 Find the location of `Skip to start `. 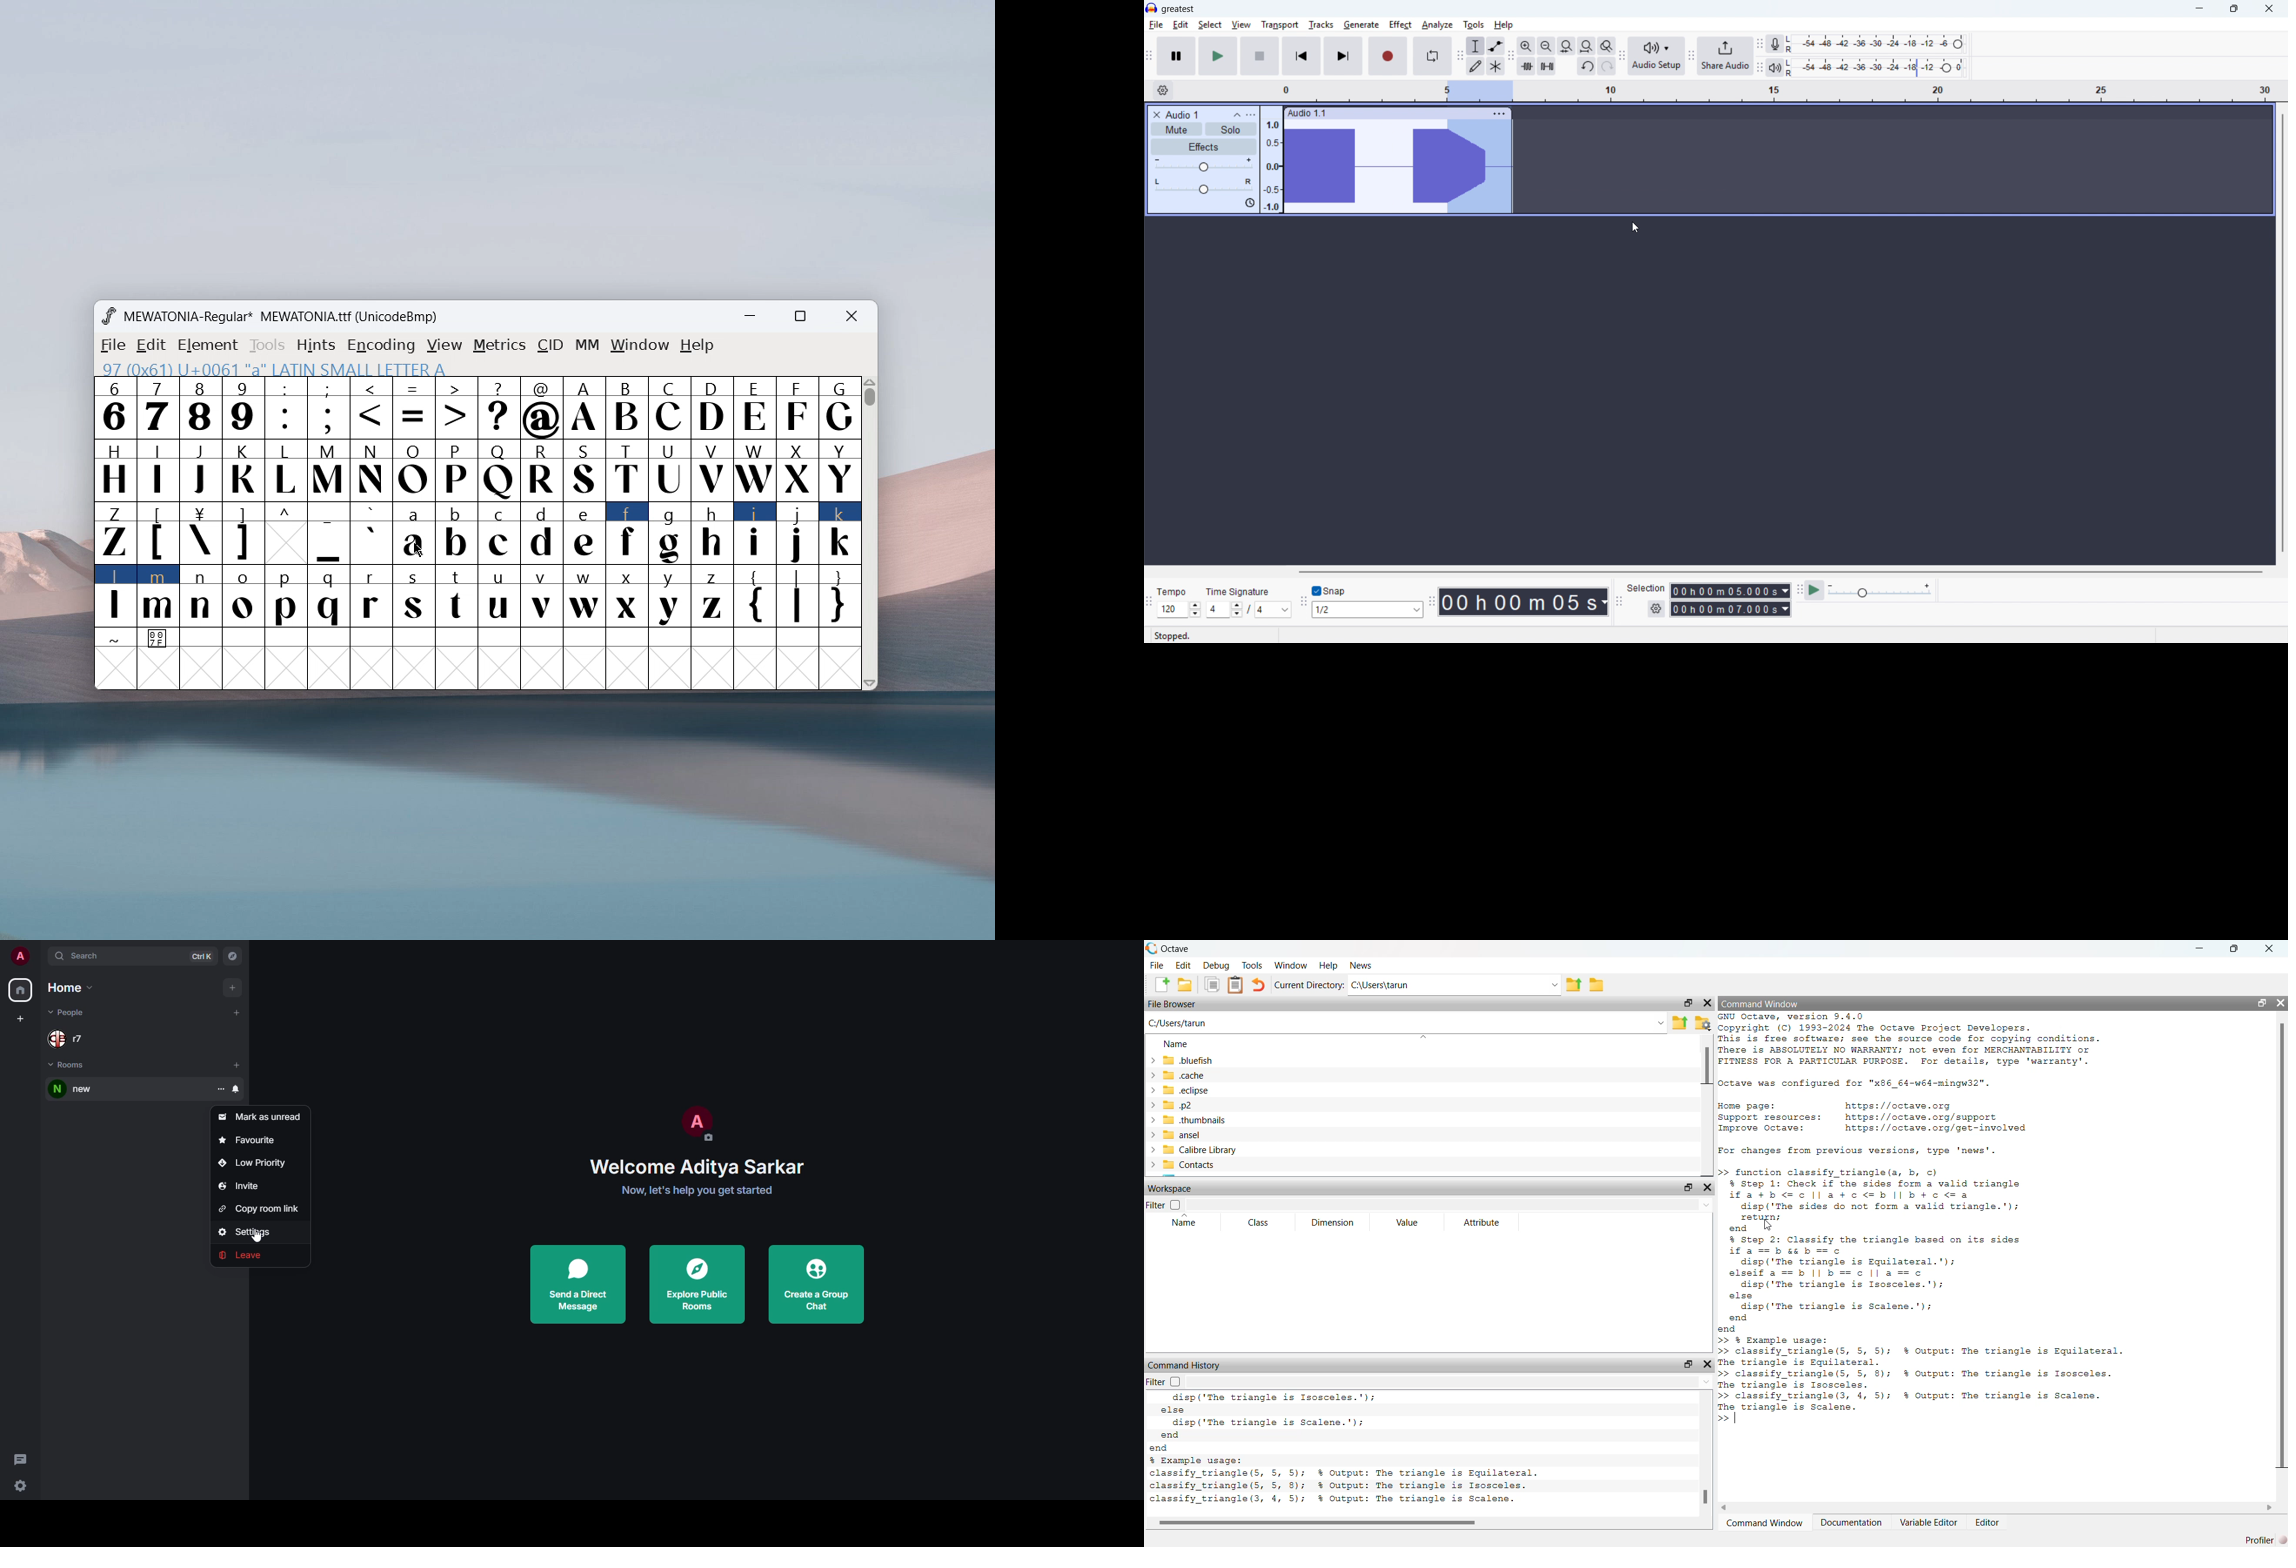

Skip to start  is located at coordinates (1301, 56).